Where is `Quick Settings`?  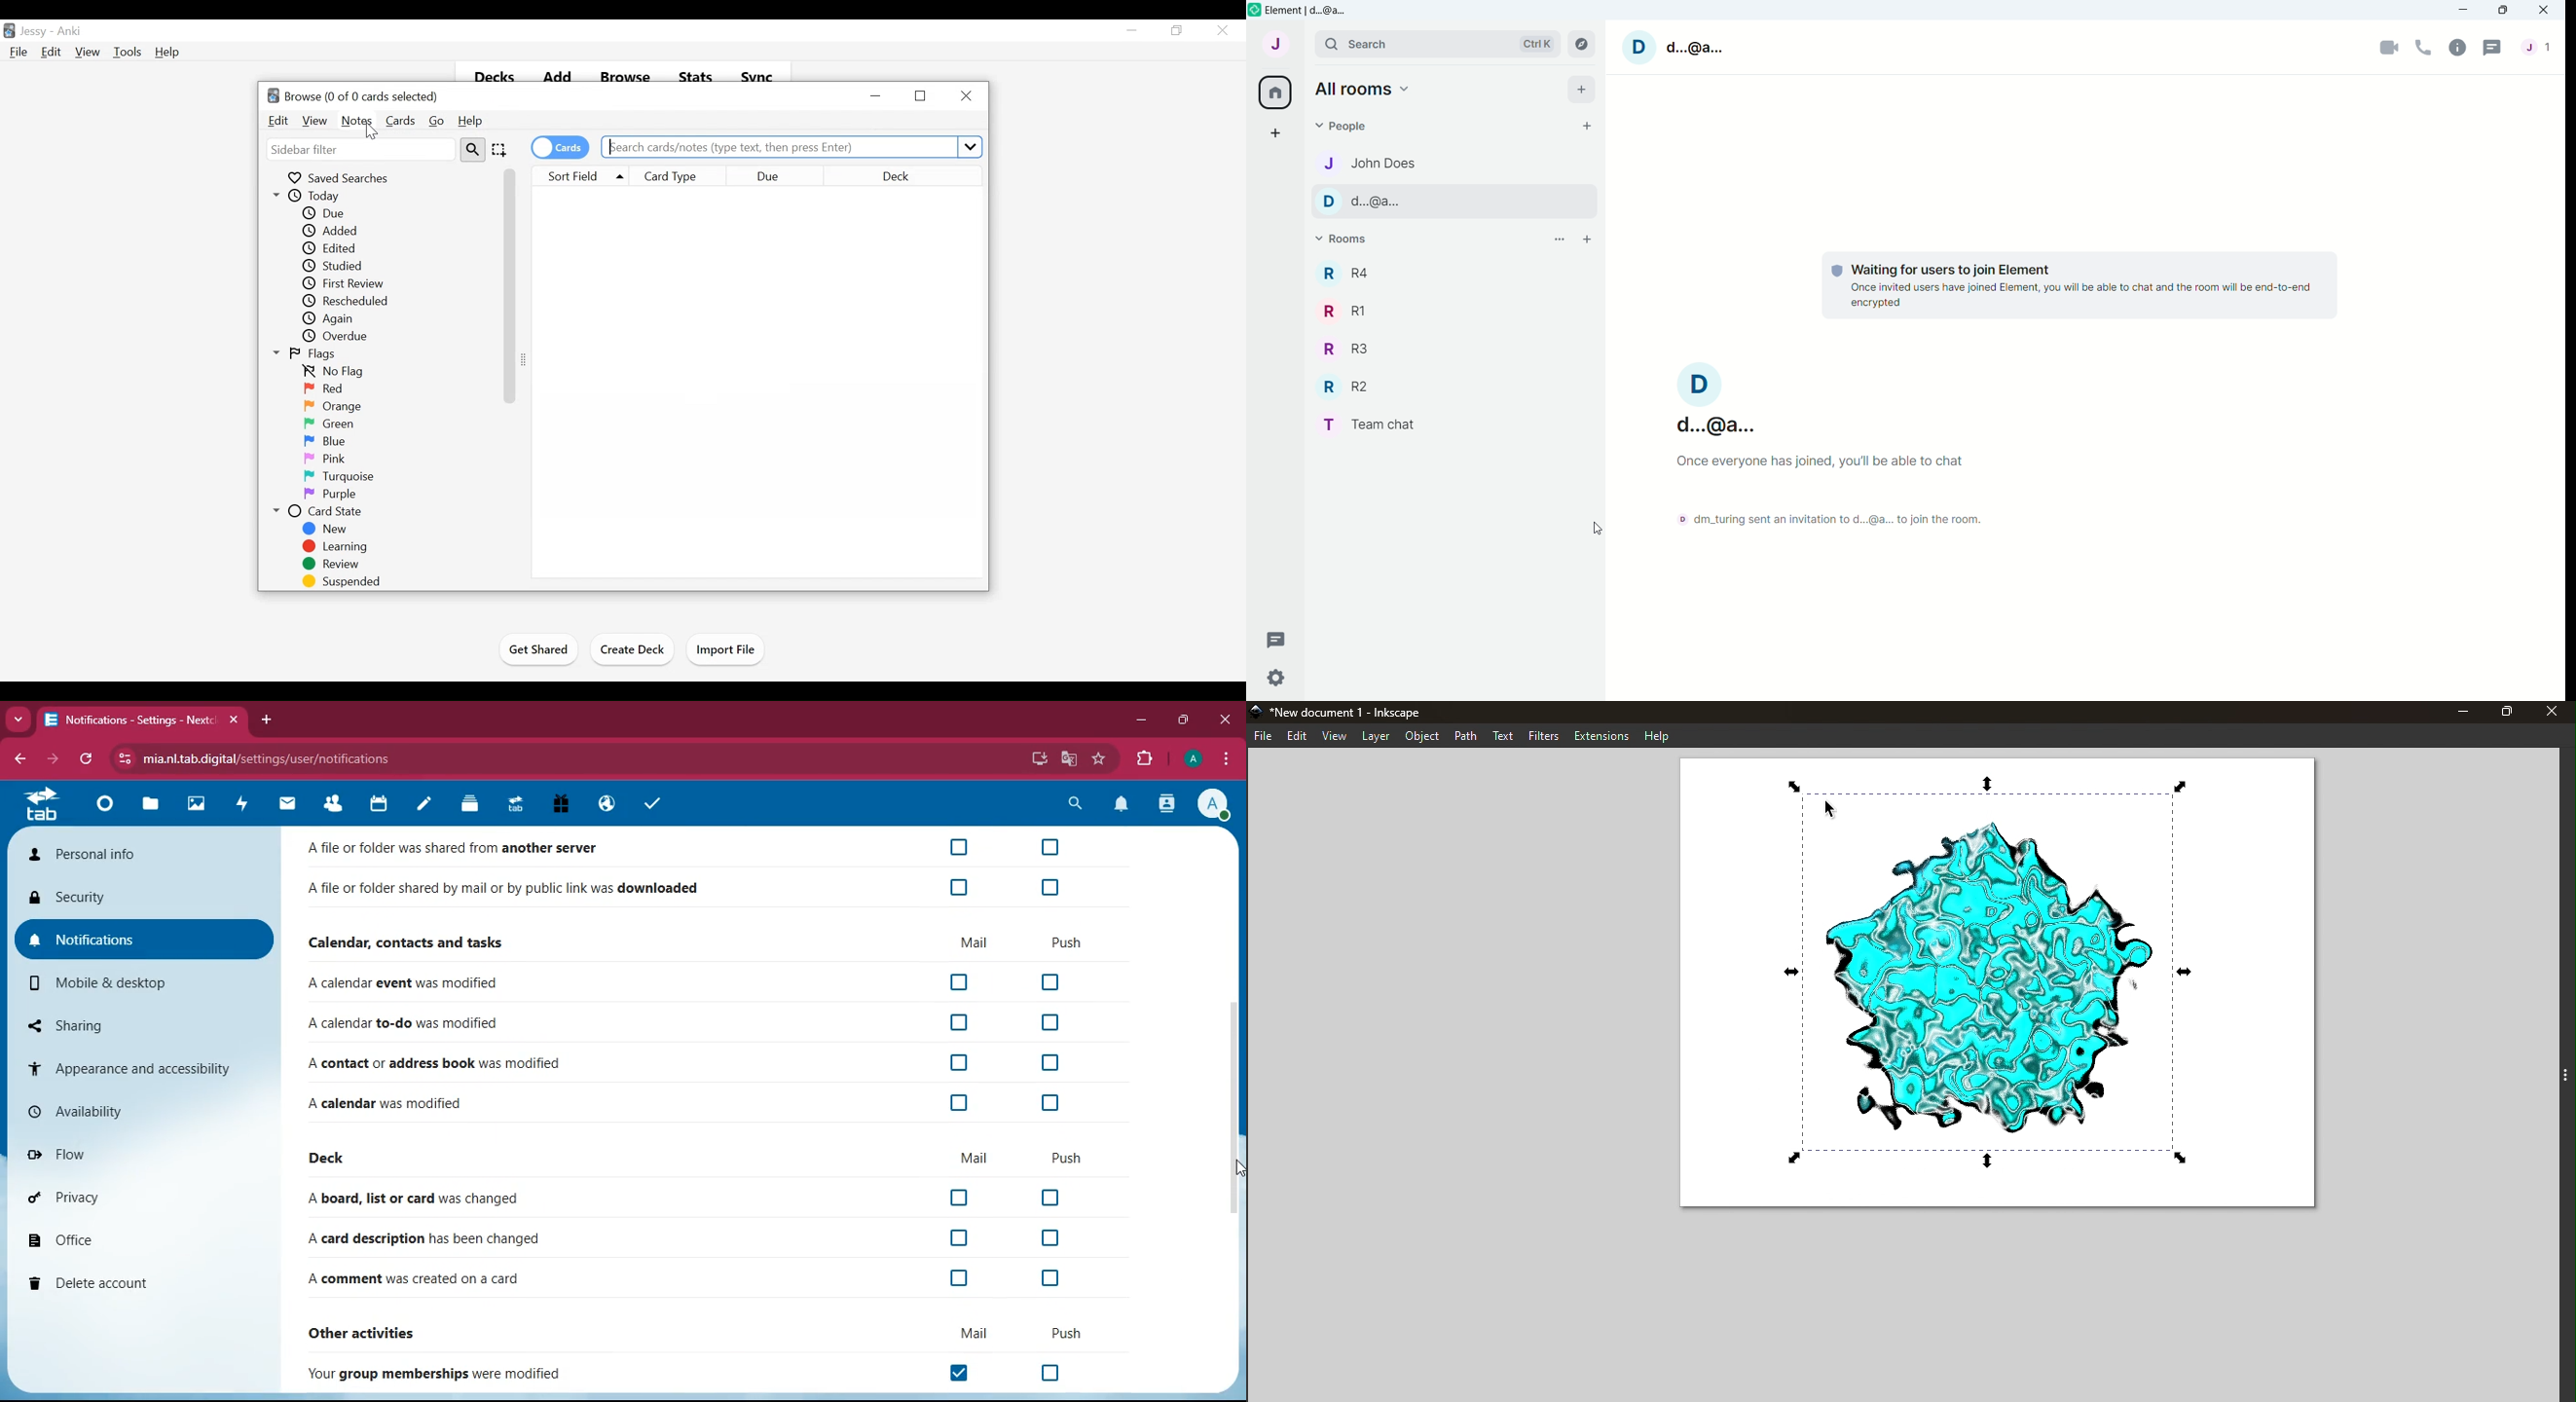 Quick Settings is located at coordinates (1277, 679).